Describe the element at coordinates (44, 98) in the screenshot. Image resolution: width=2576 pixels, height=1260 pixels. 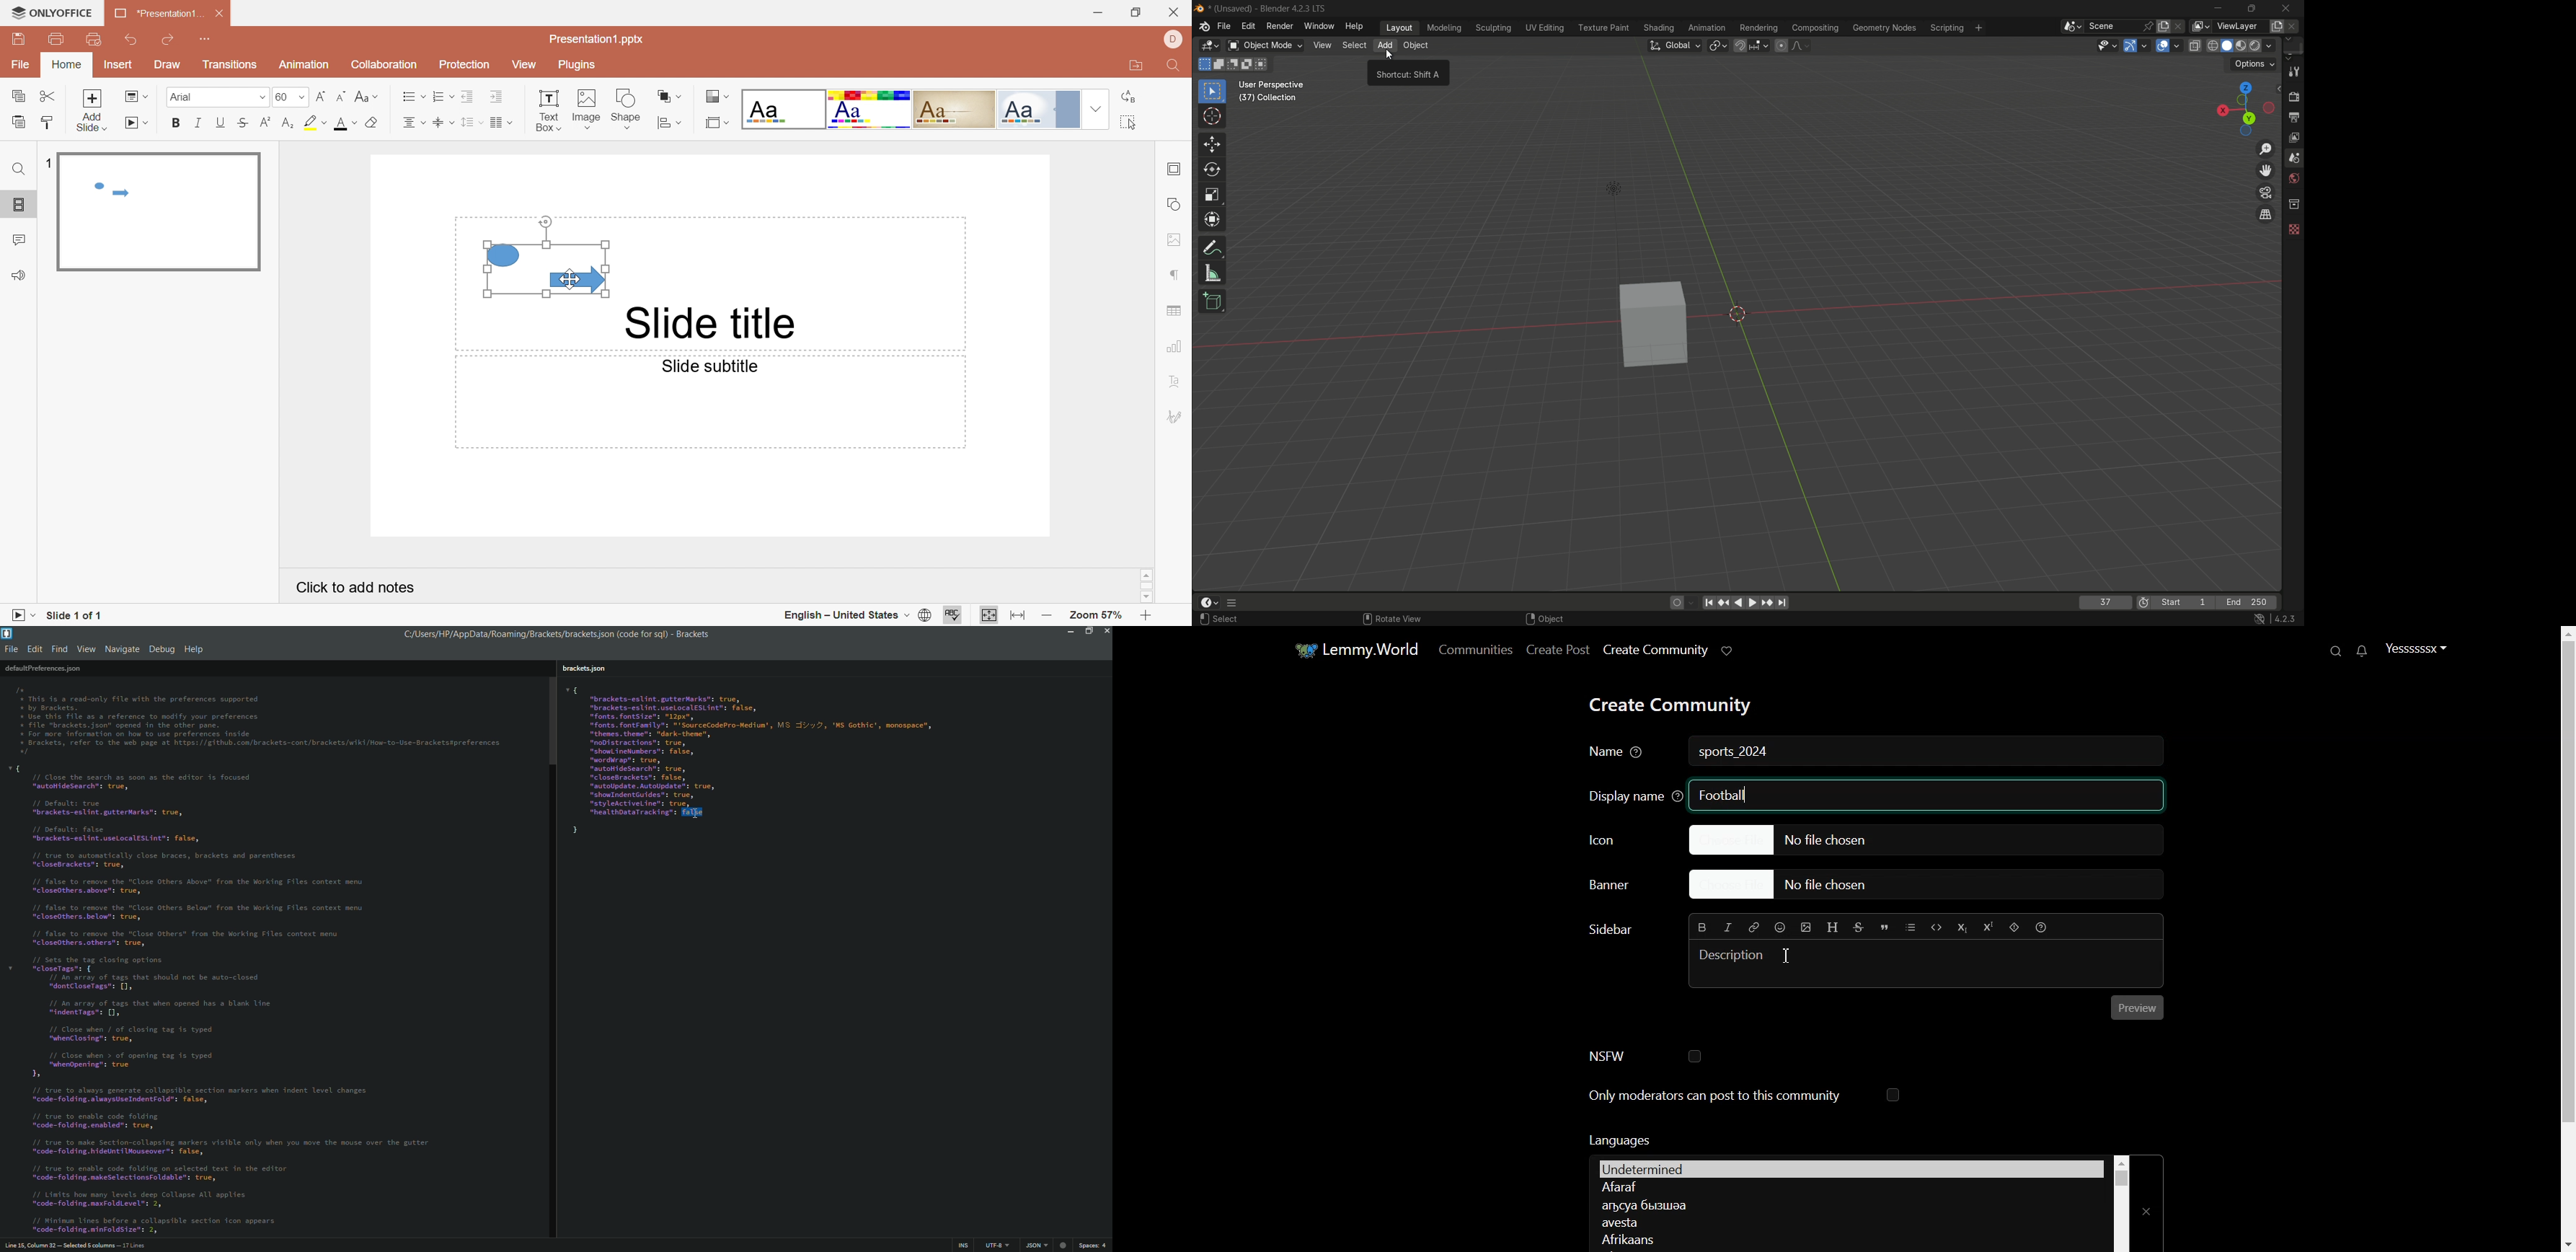
I see `Cut` at that location.